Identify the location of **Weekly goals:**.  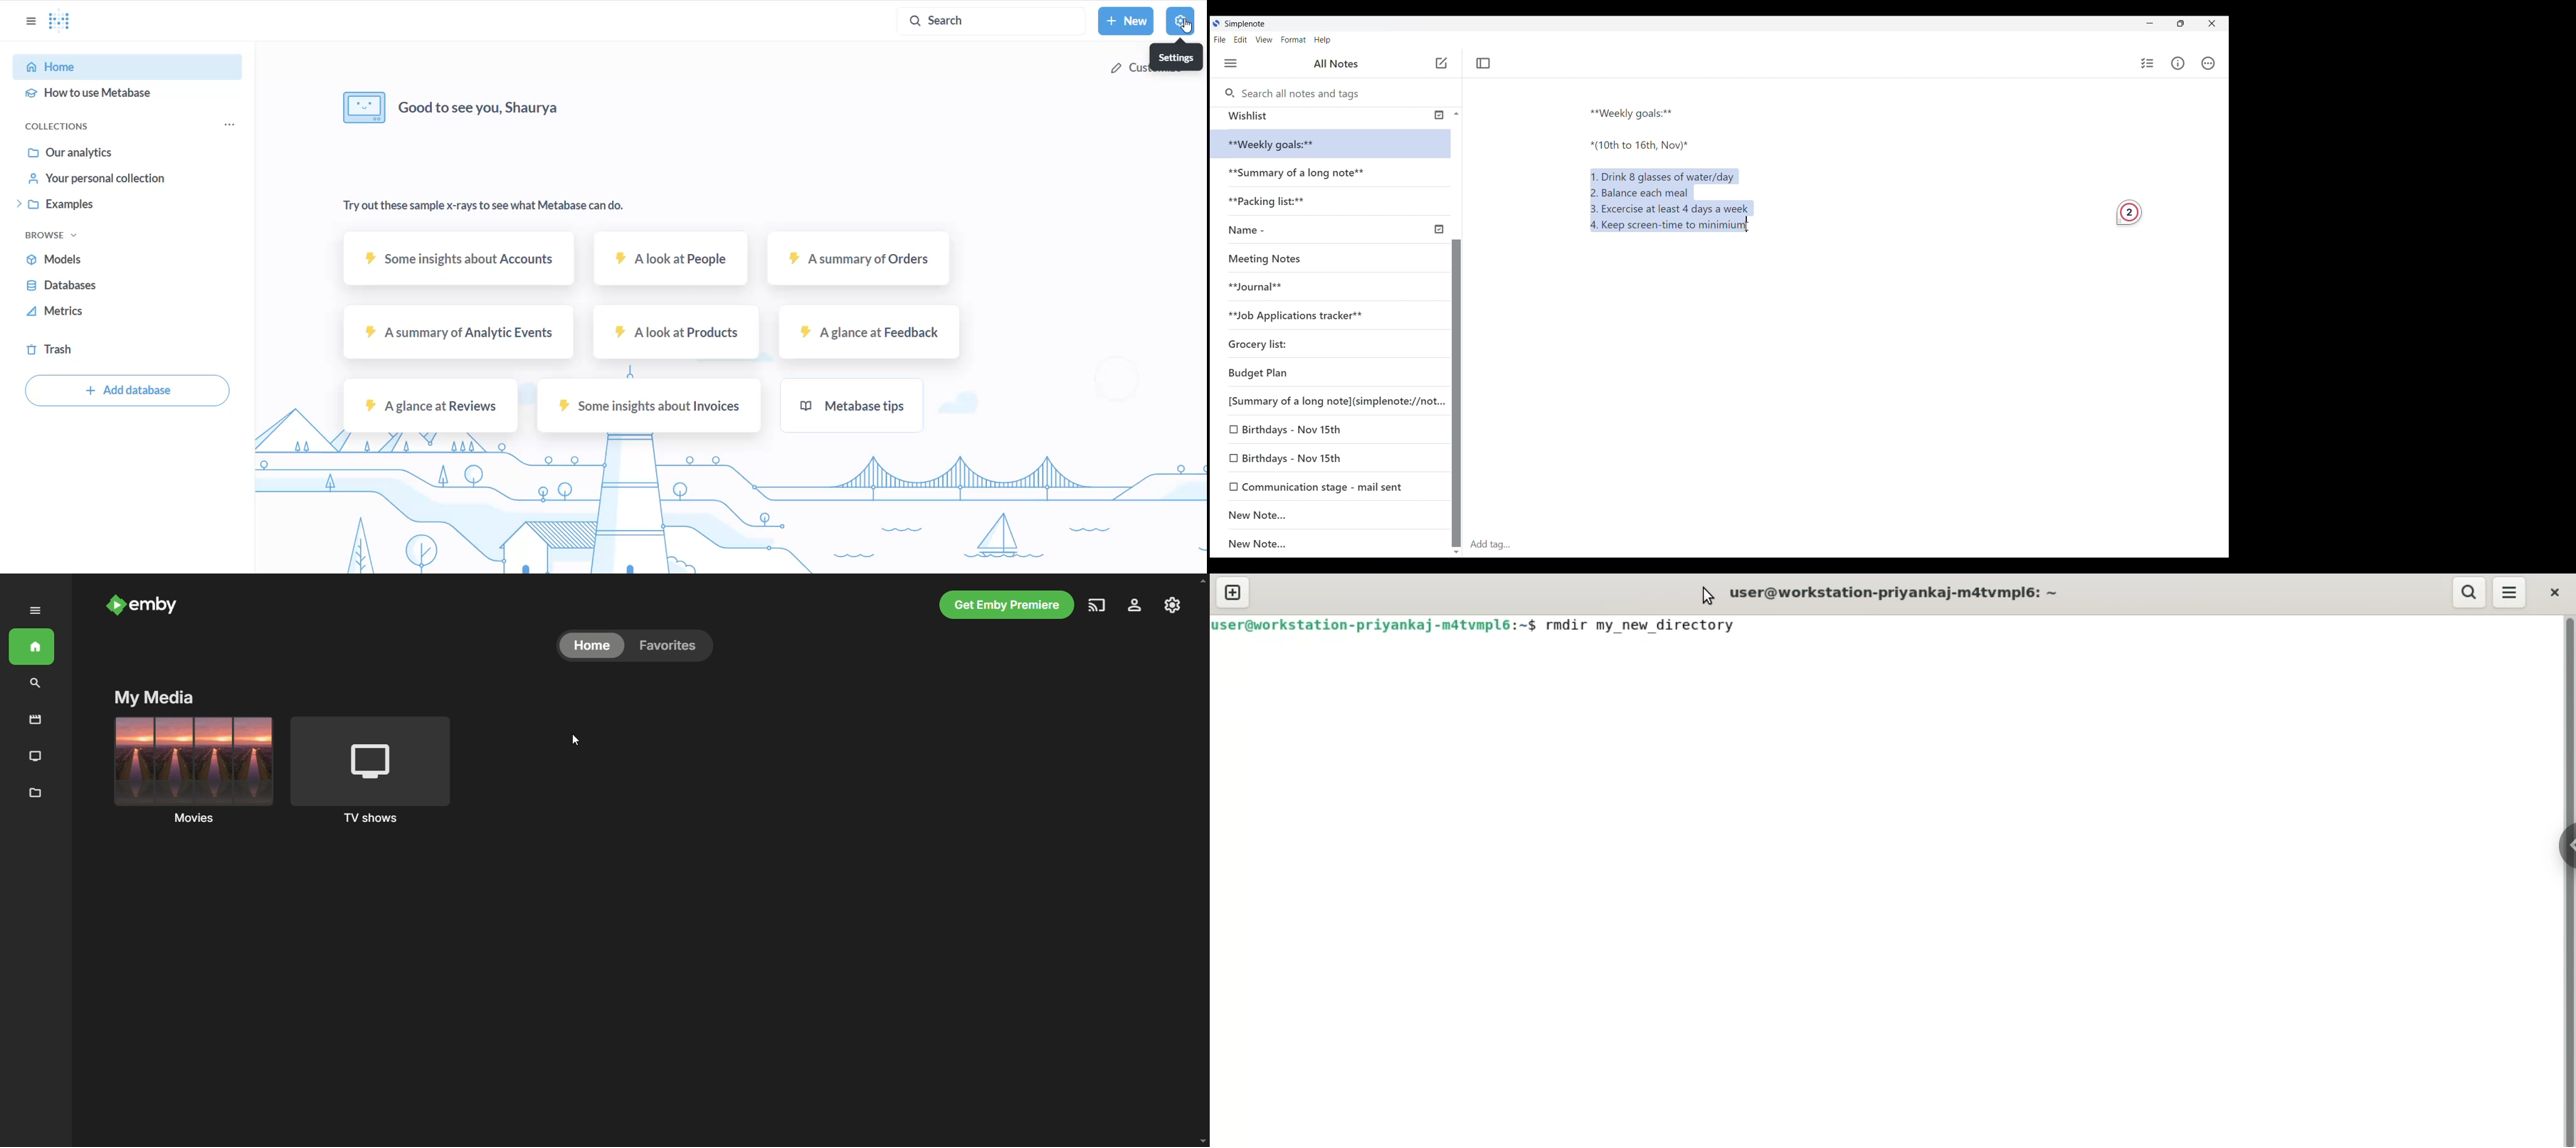
(1636, 112).